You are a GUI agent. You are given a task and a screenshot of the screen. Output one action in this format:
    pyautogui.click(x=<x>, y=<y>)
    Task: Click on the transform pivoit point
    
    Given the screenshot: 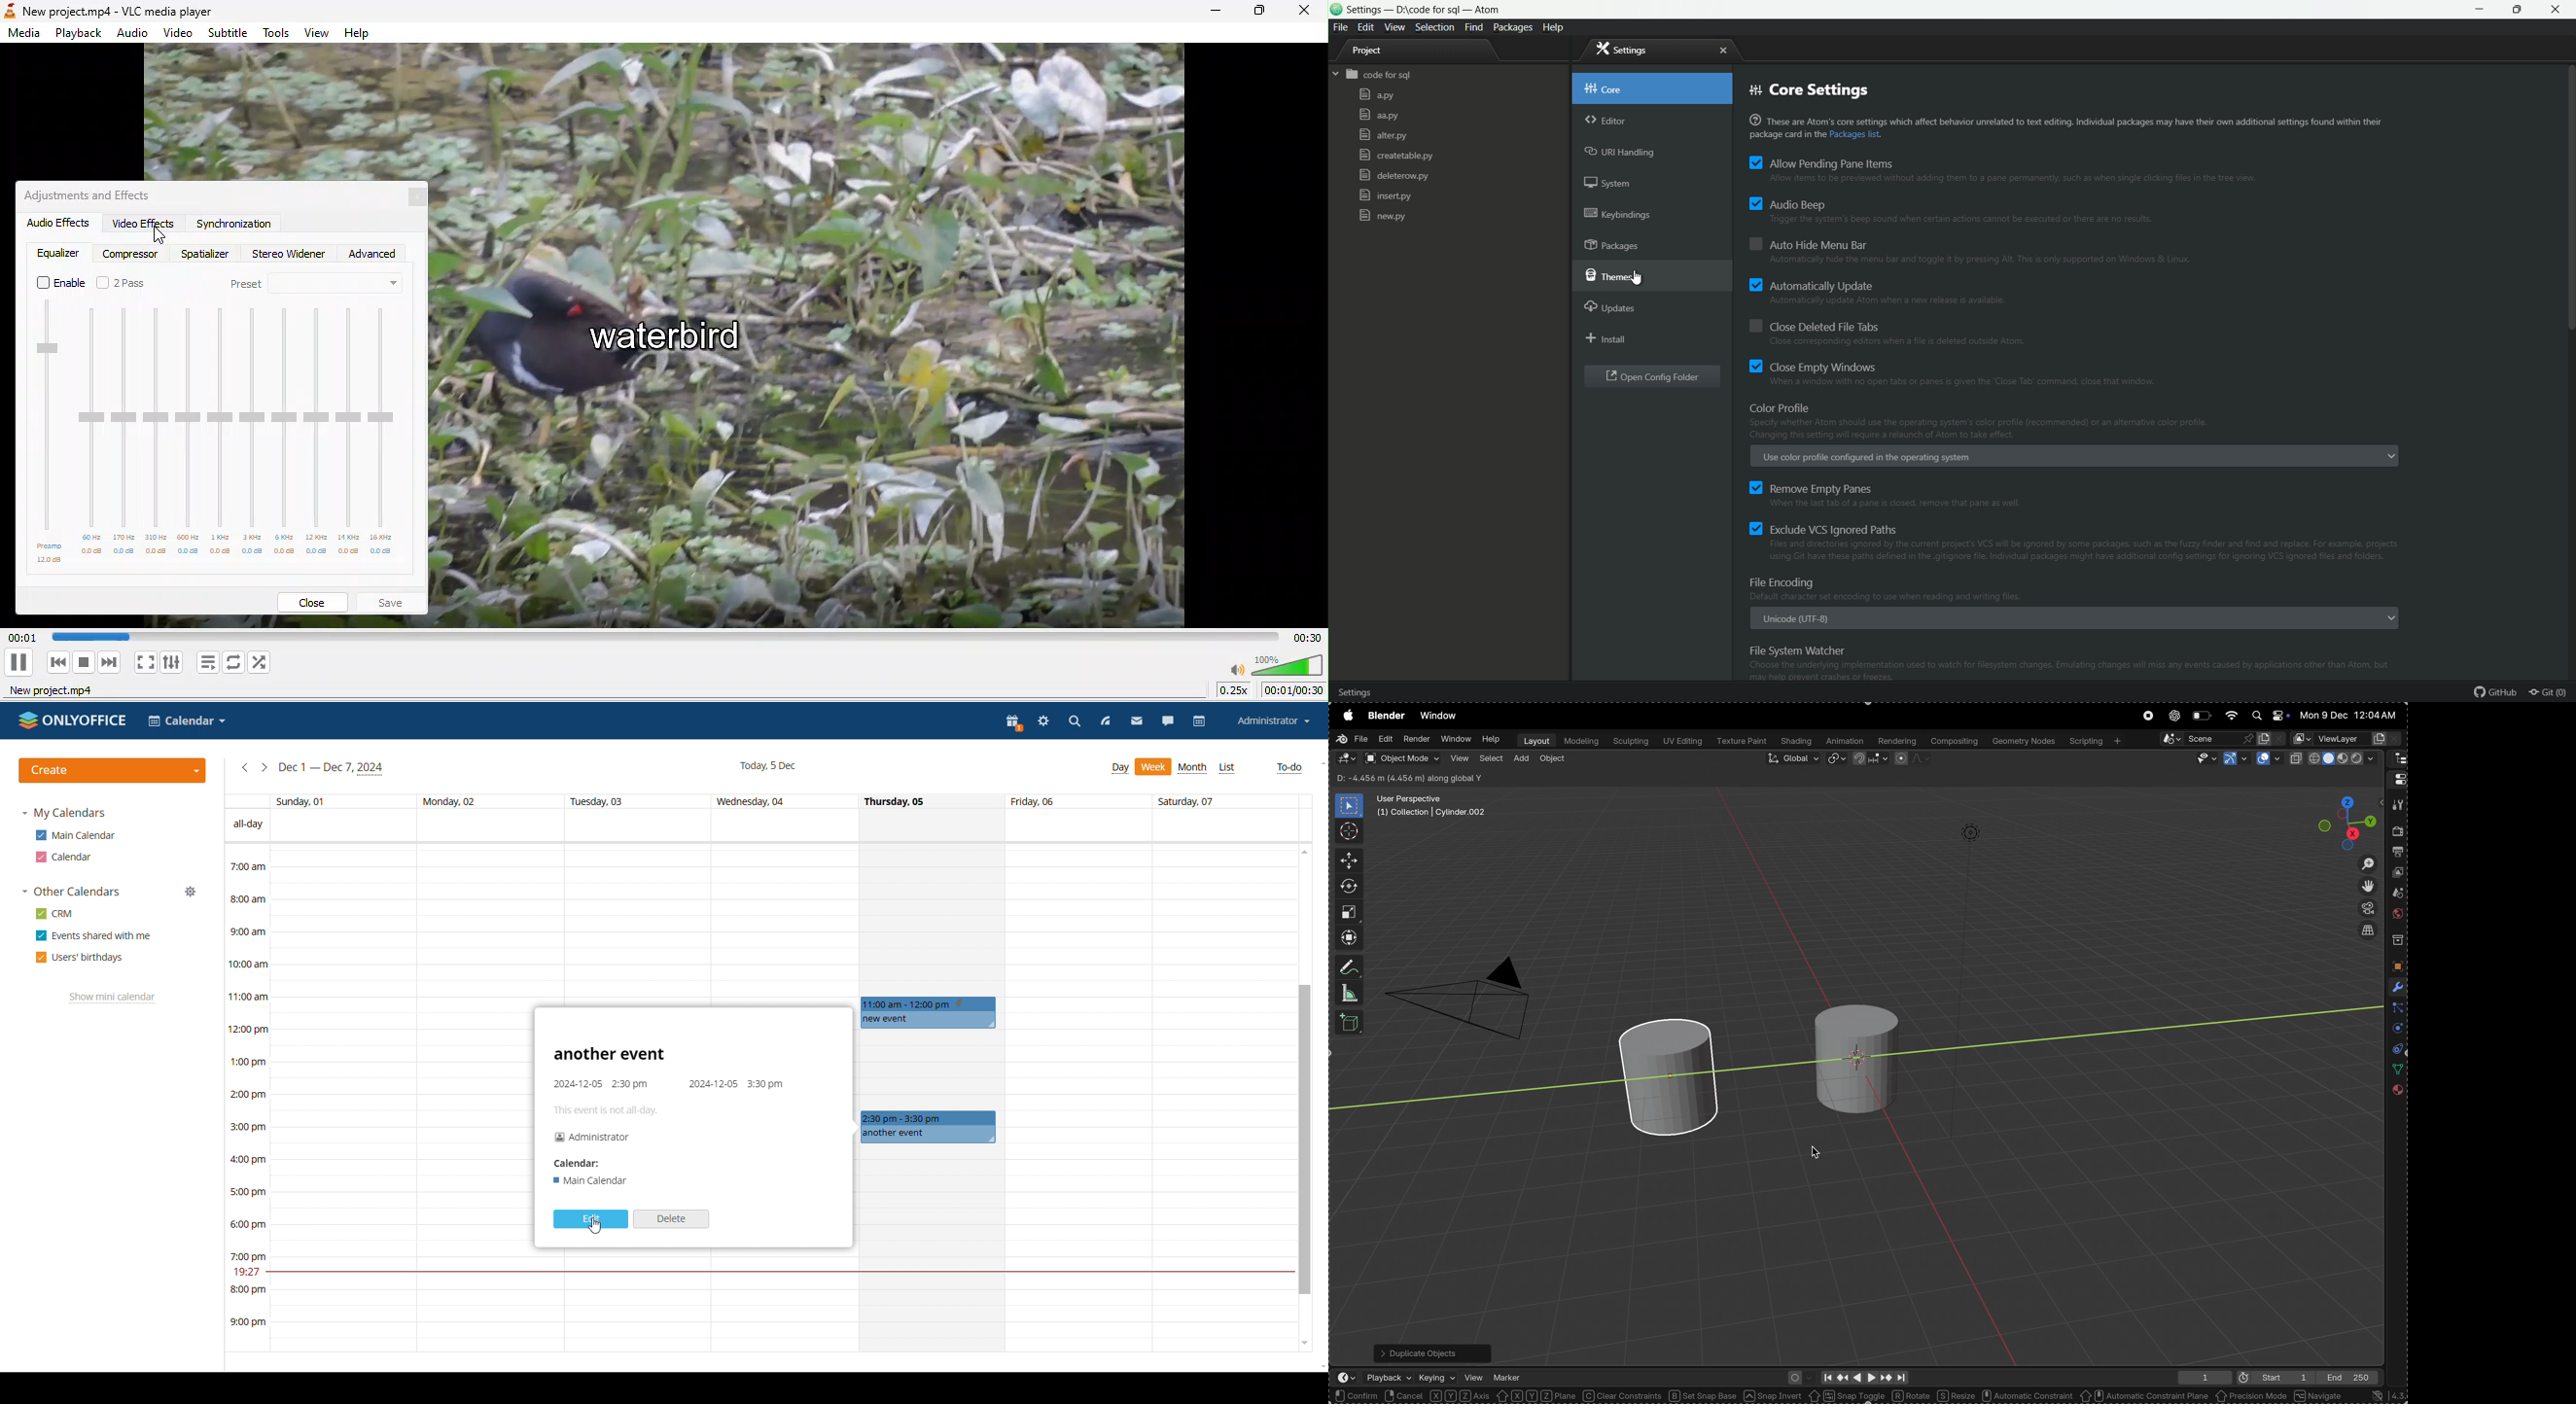 What is the action you would take?
    pyautogui.click(x=1837, y=760)
    